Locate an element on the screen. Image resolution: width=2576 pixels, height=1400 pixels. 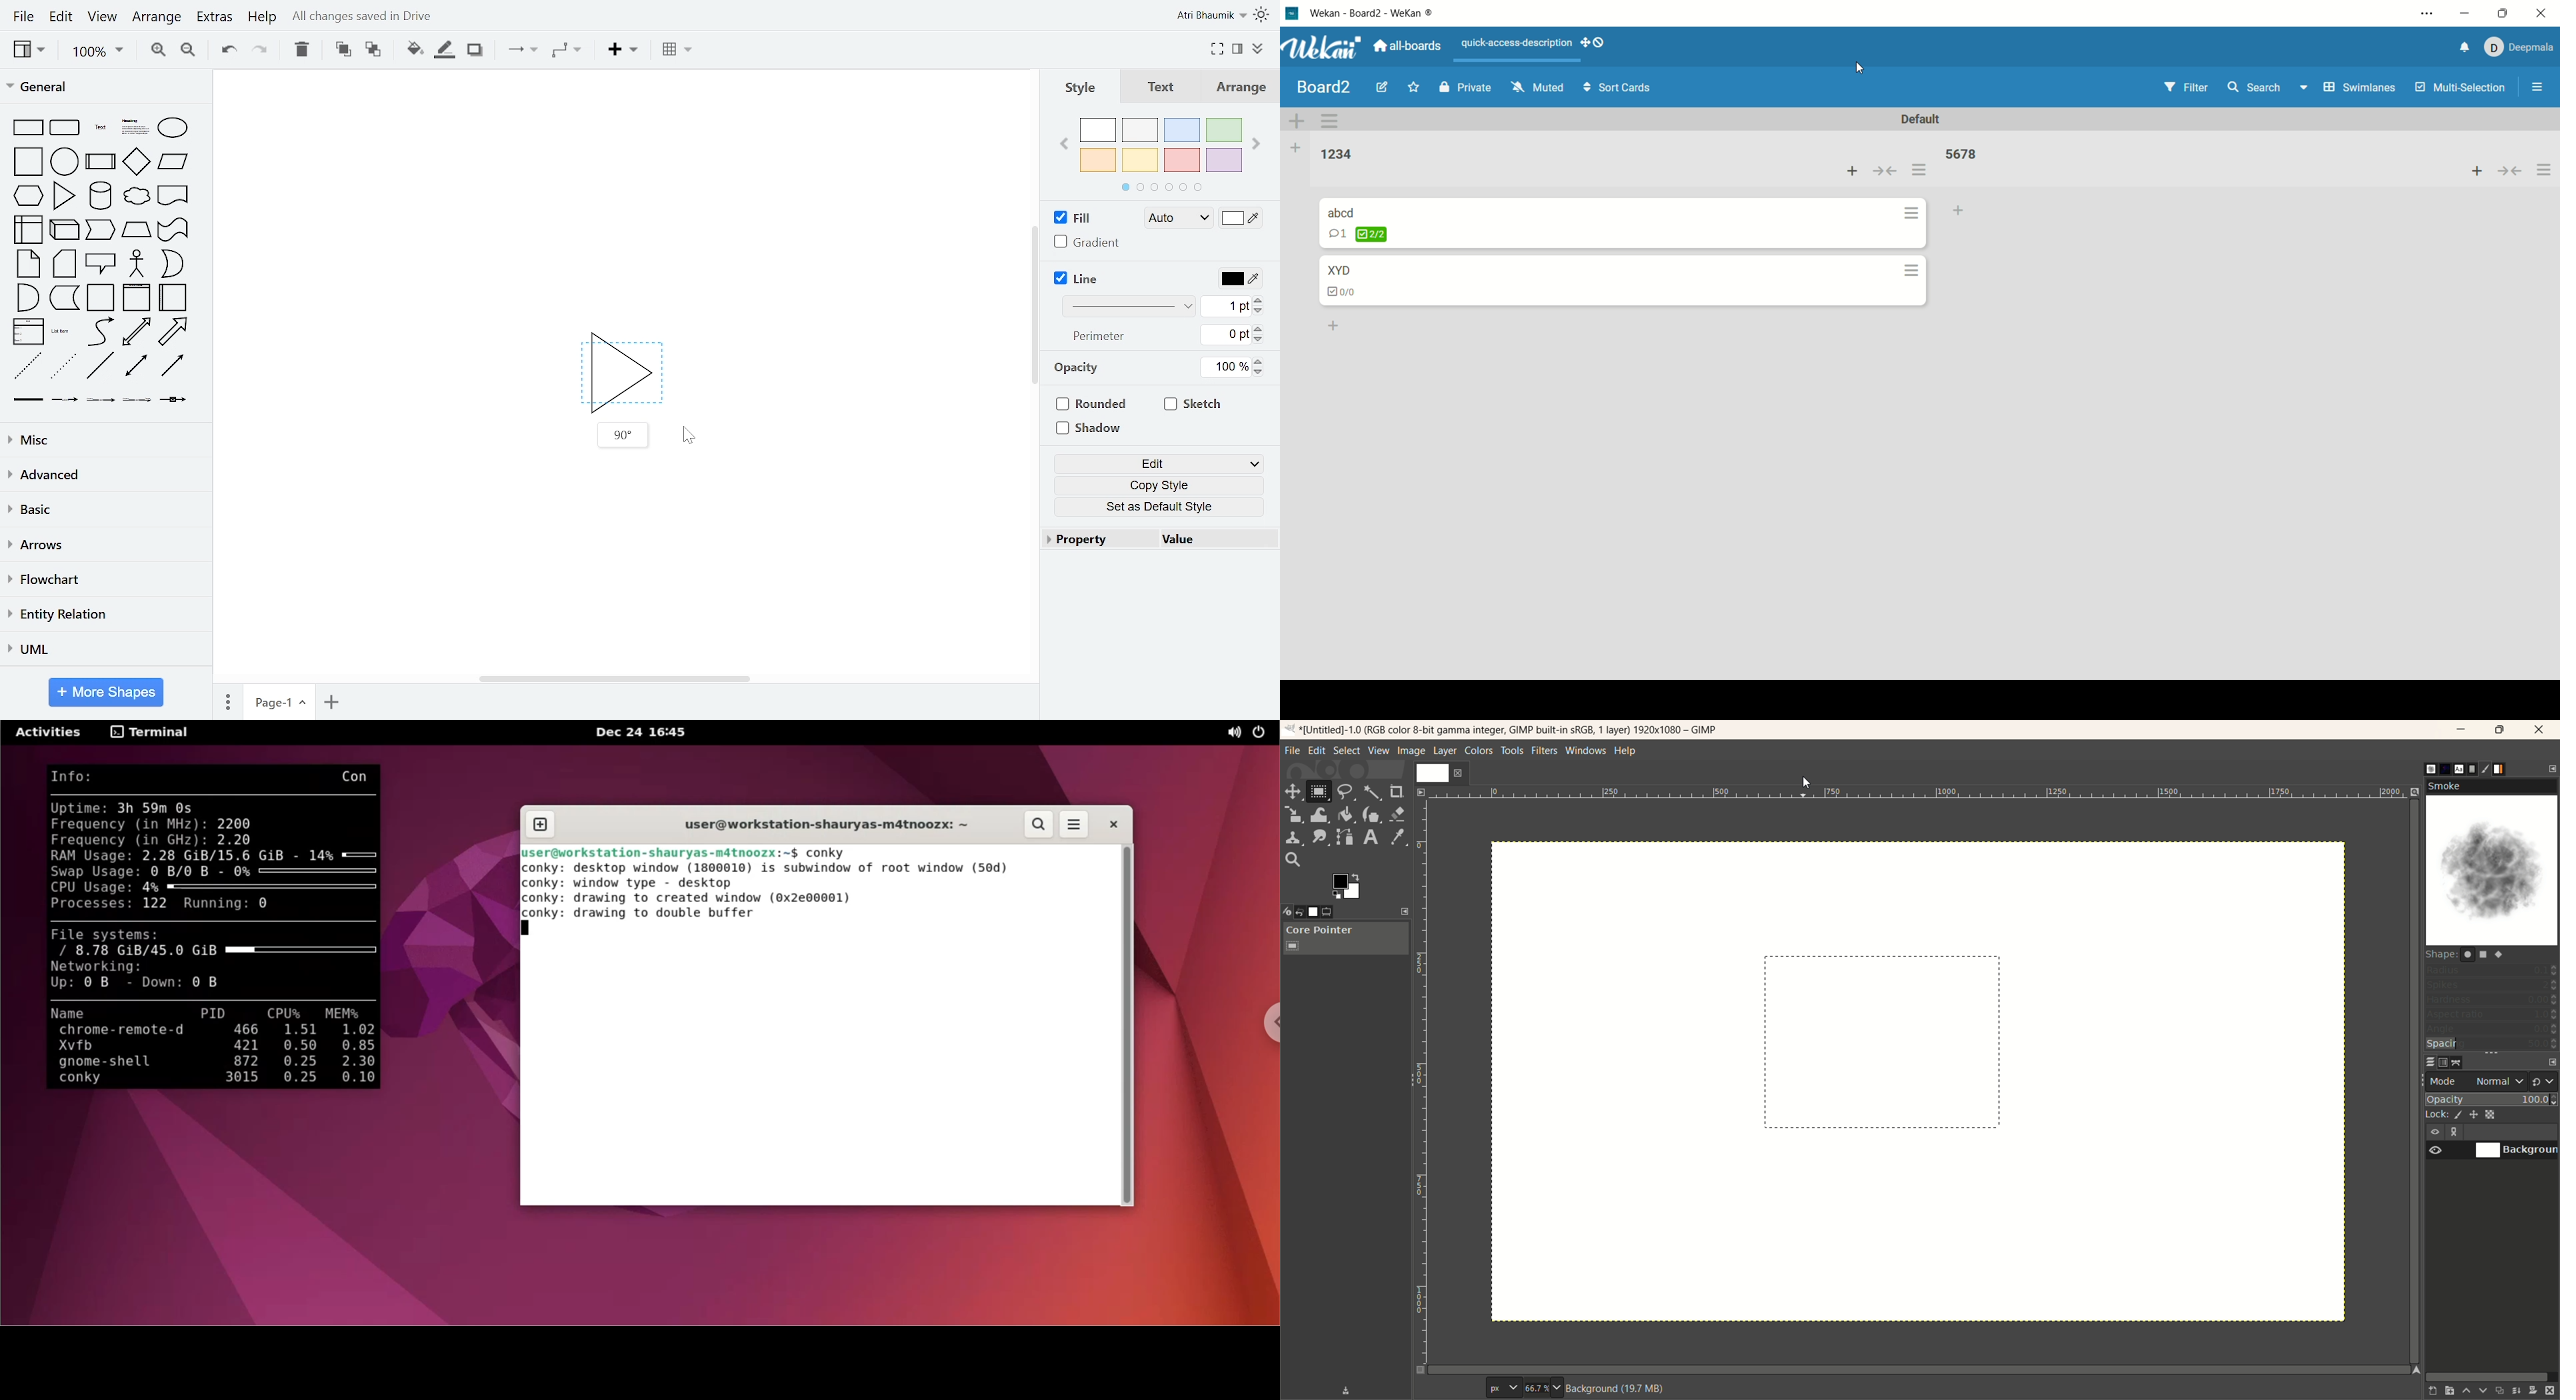
add is located at coordinates (2471, 171).